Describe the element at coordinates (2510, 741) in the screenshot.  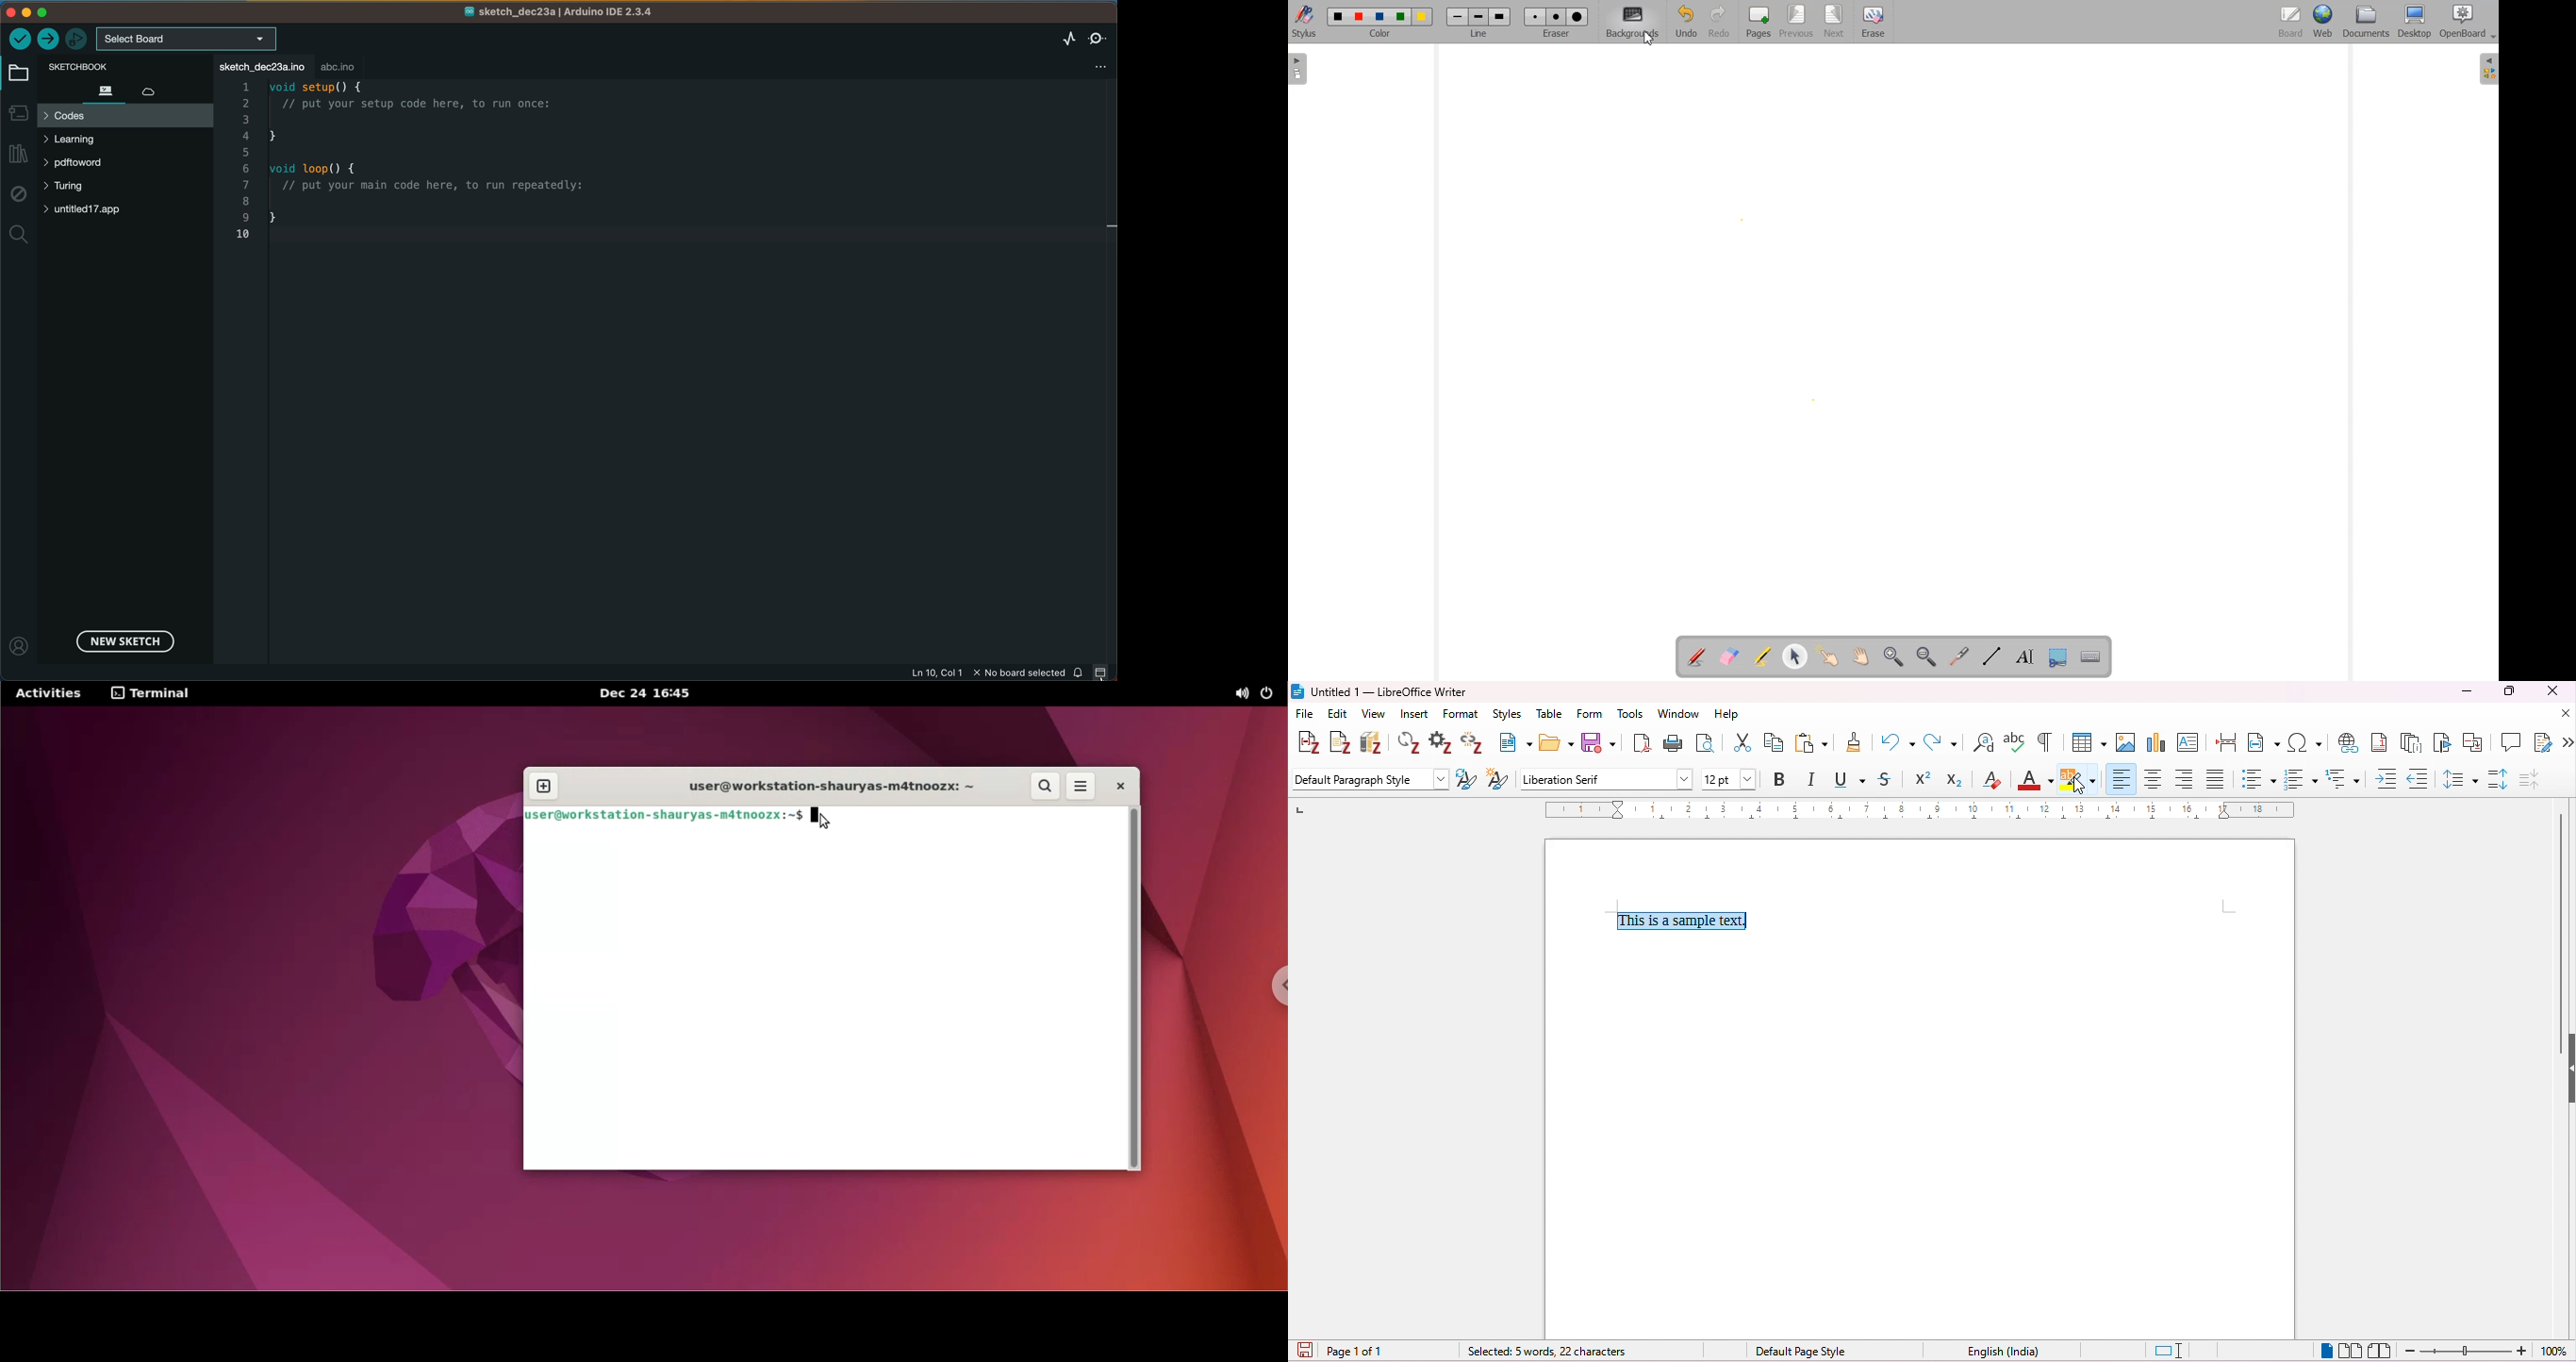
I see `insert comment` at that location.